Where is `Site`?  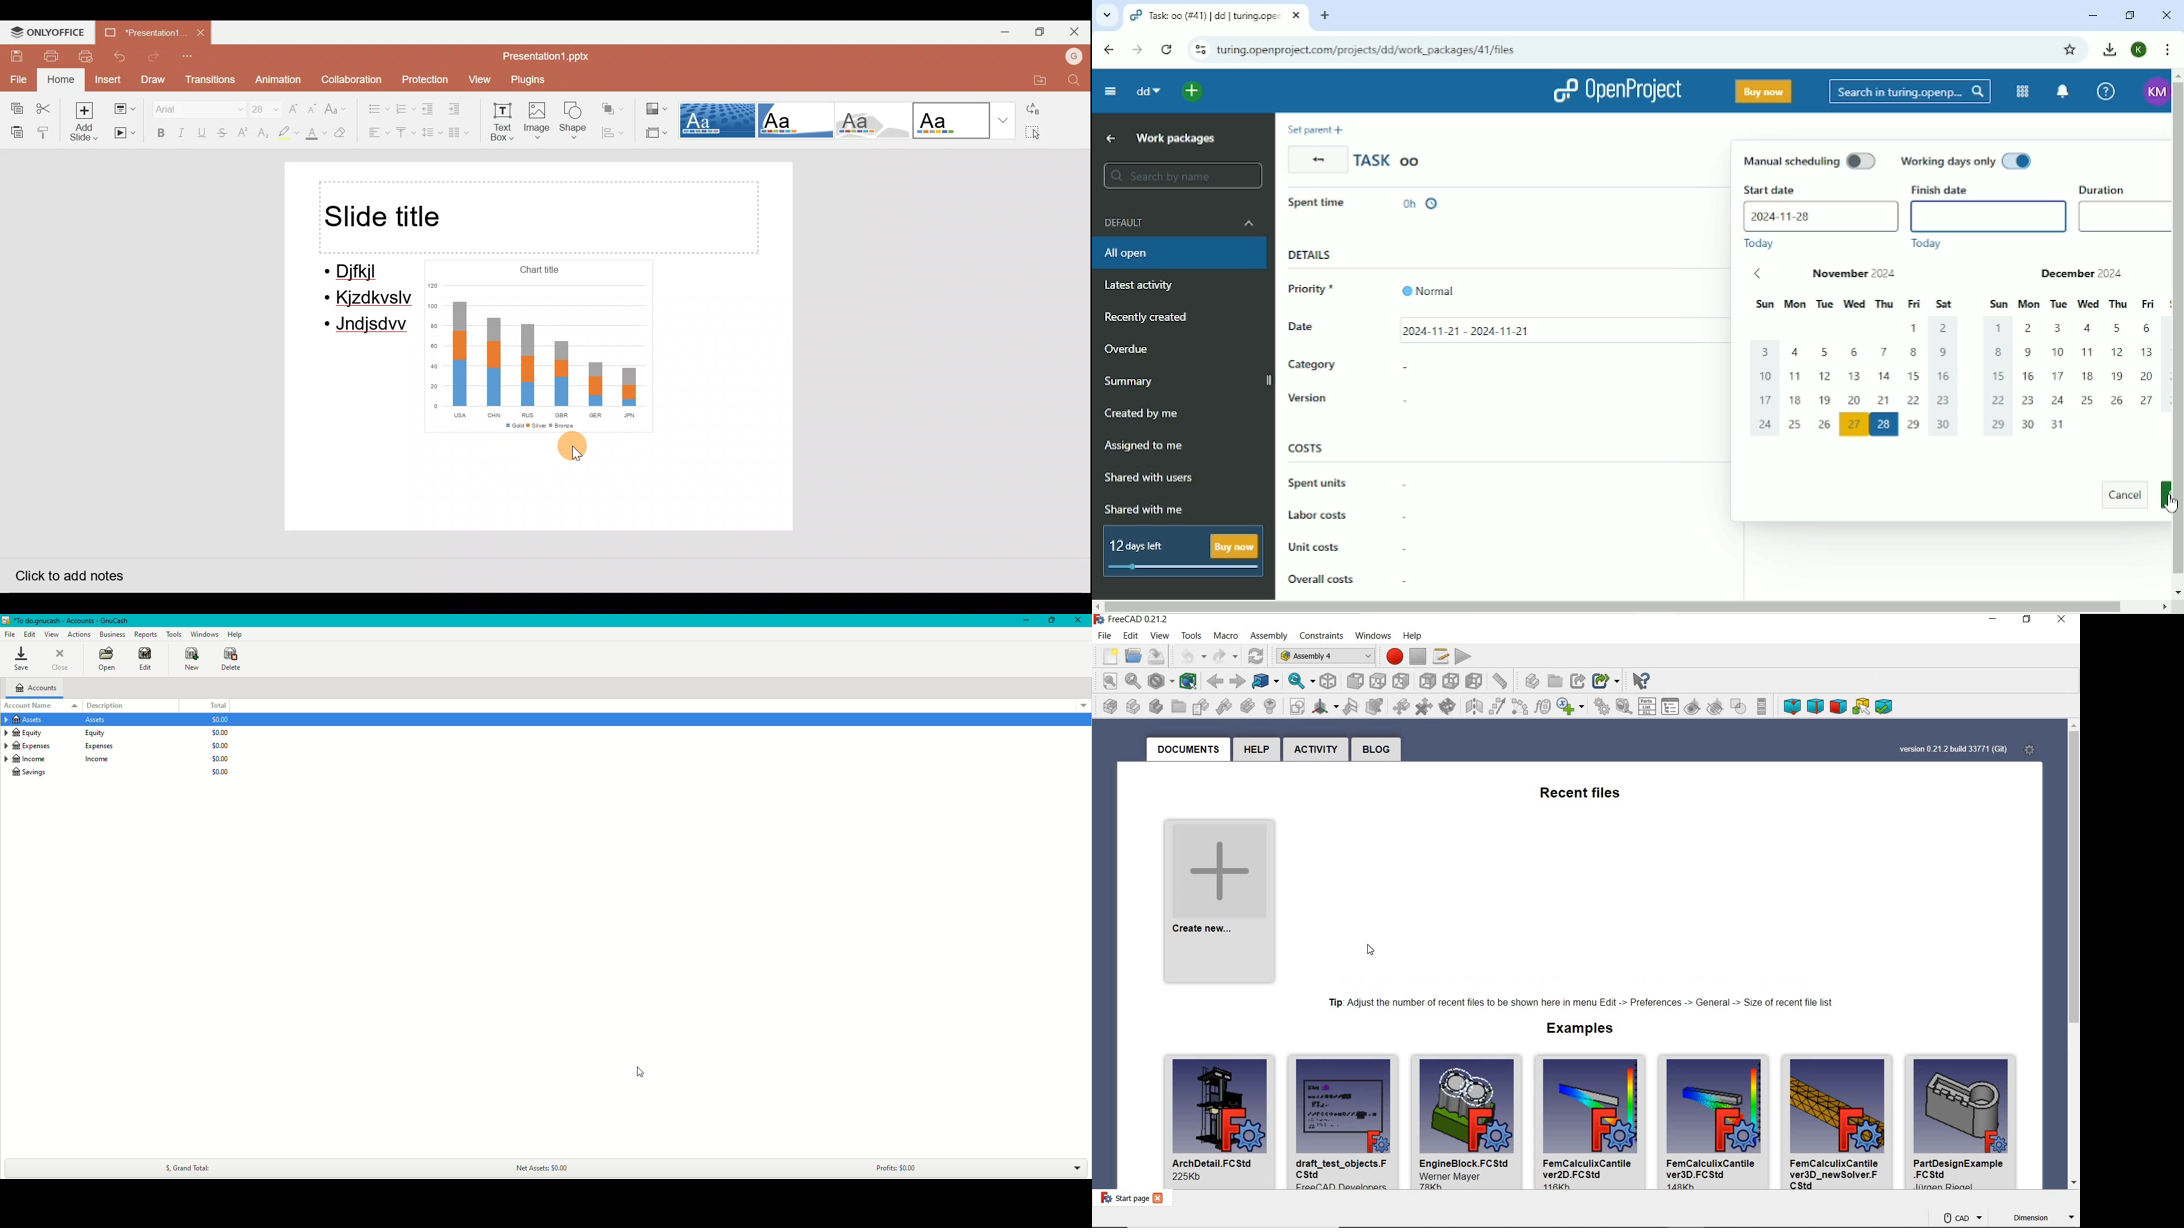 Site is located at coordinates (1368, 50).